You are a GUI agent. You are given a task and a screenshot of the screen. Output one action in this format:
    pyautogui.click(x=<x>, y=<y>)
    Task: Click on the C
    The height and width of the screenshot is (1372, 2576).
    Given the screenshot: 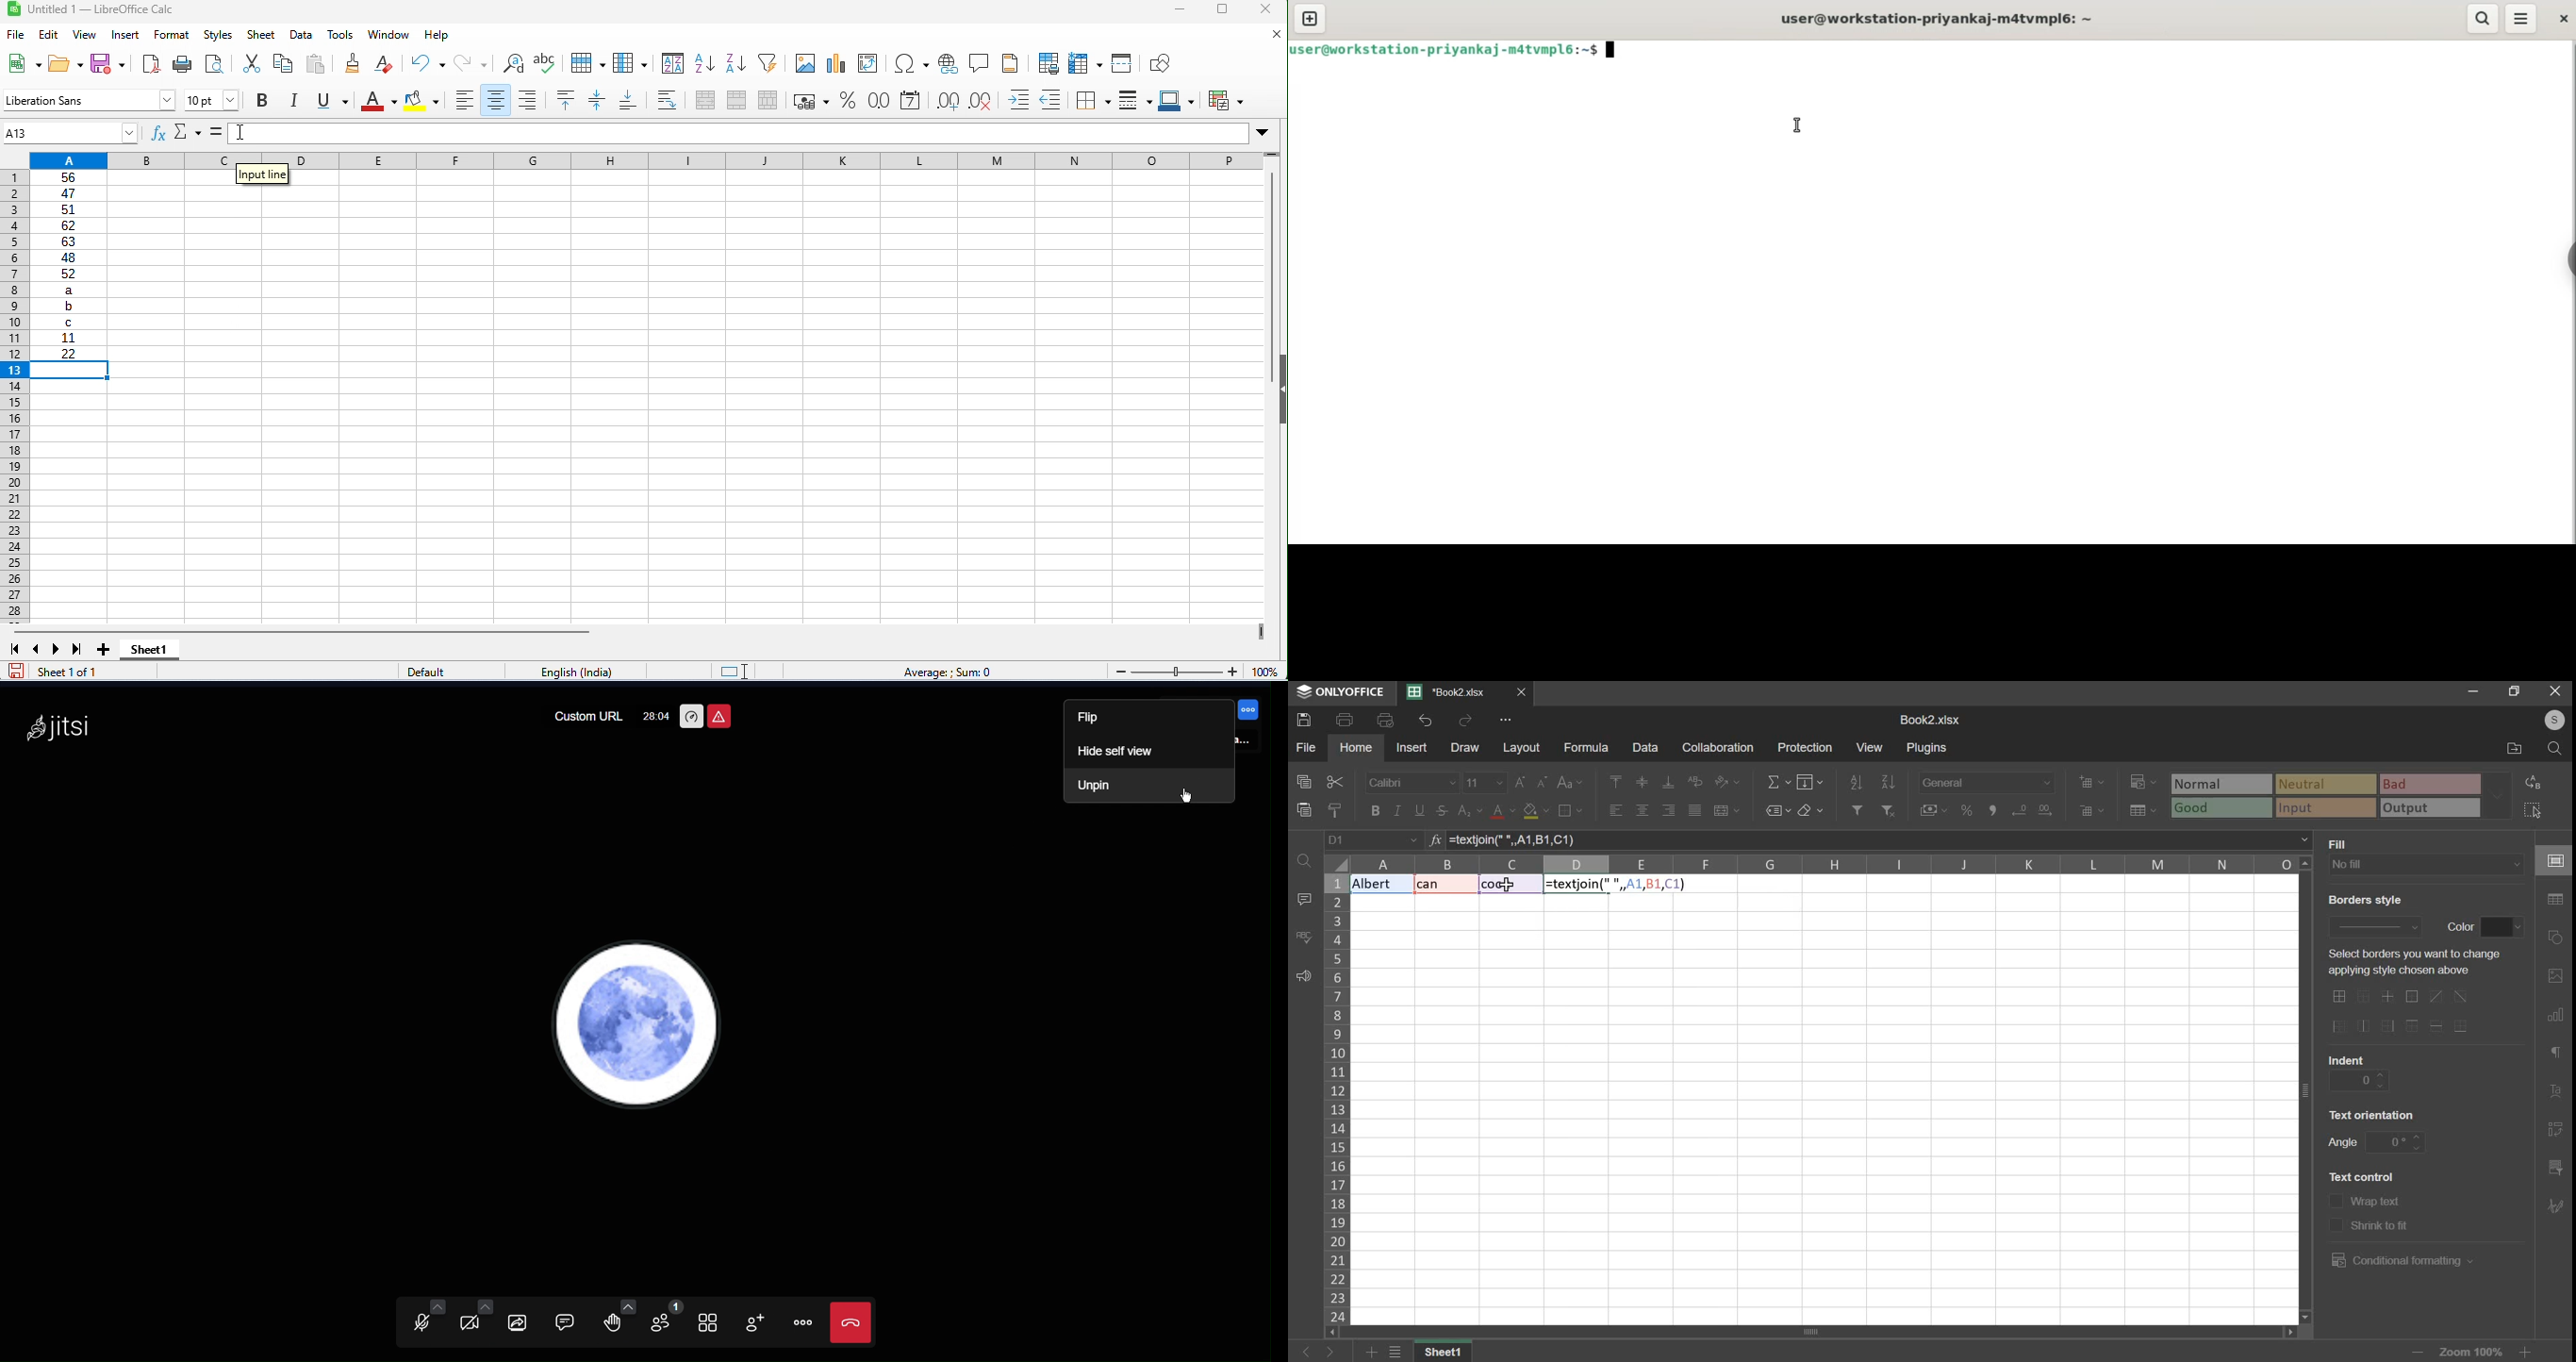 What is the action you would take?
    pyautogui.click(x=69, y=322)
    